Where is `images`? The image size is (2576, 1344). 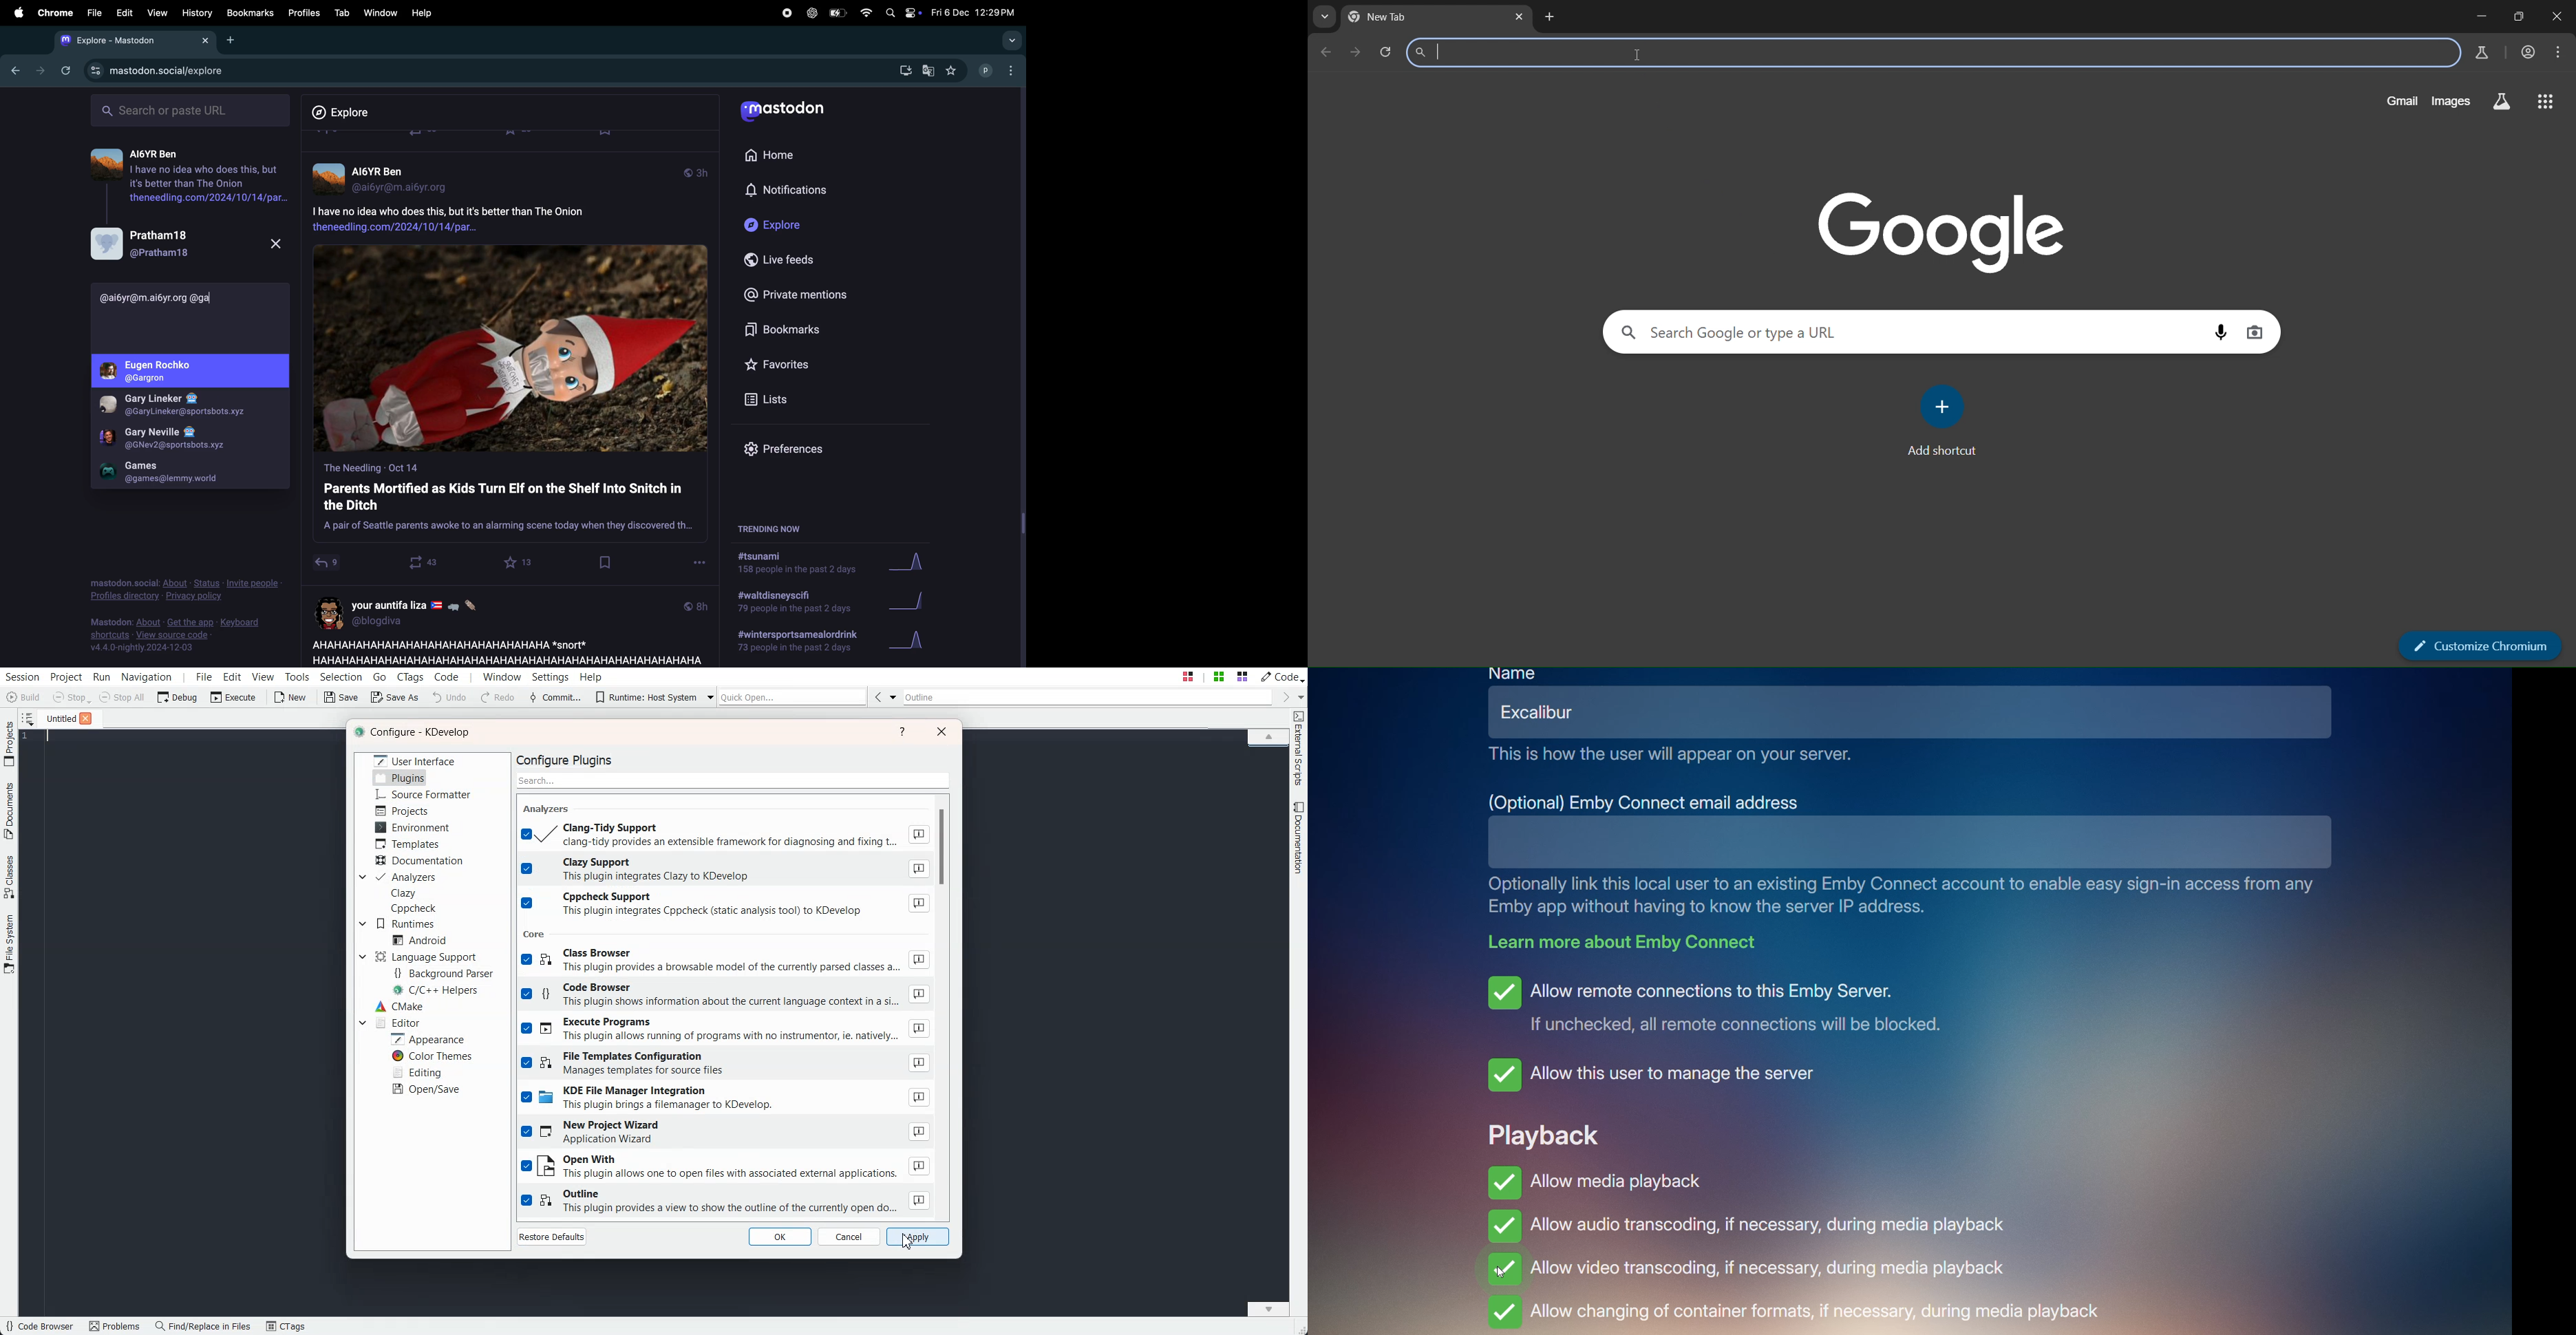
images is located at coordinates (2455, 100).